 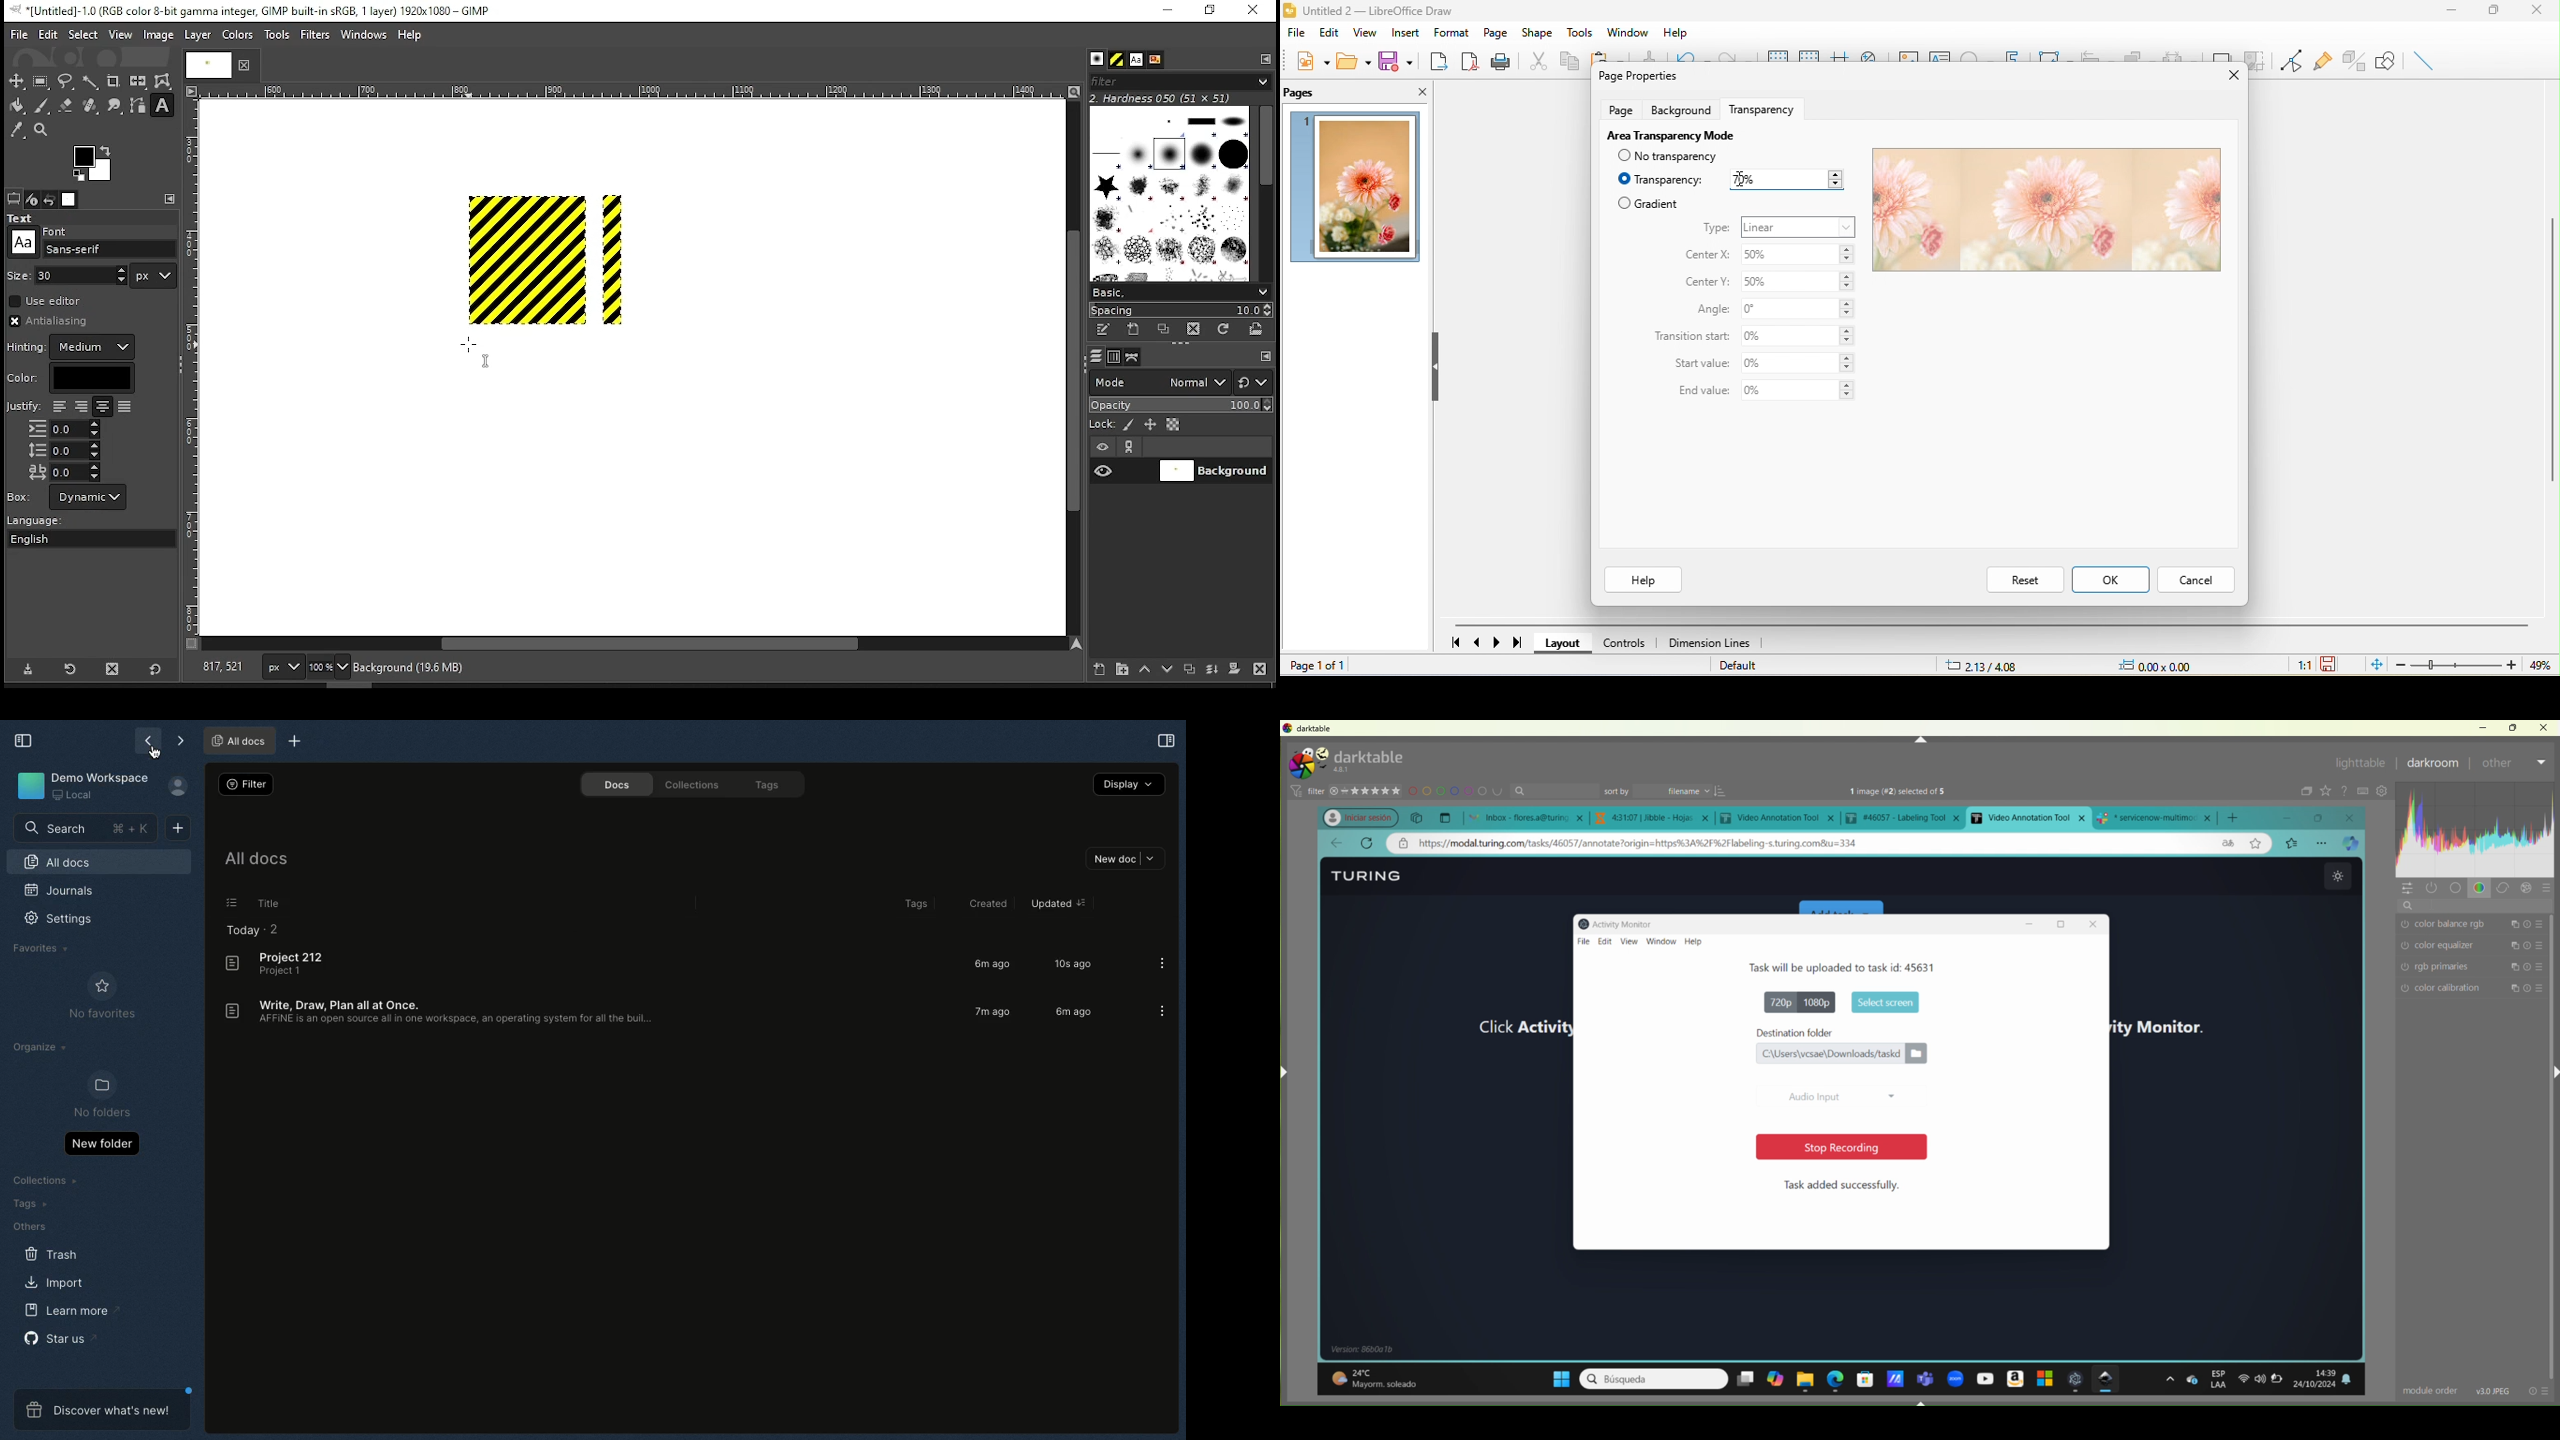 What do you see at coordinates (1353, 816) in the screenshot?
I see `profile` at bounding box center [1353, 816].